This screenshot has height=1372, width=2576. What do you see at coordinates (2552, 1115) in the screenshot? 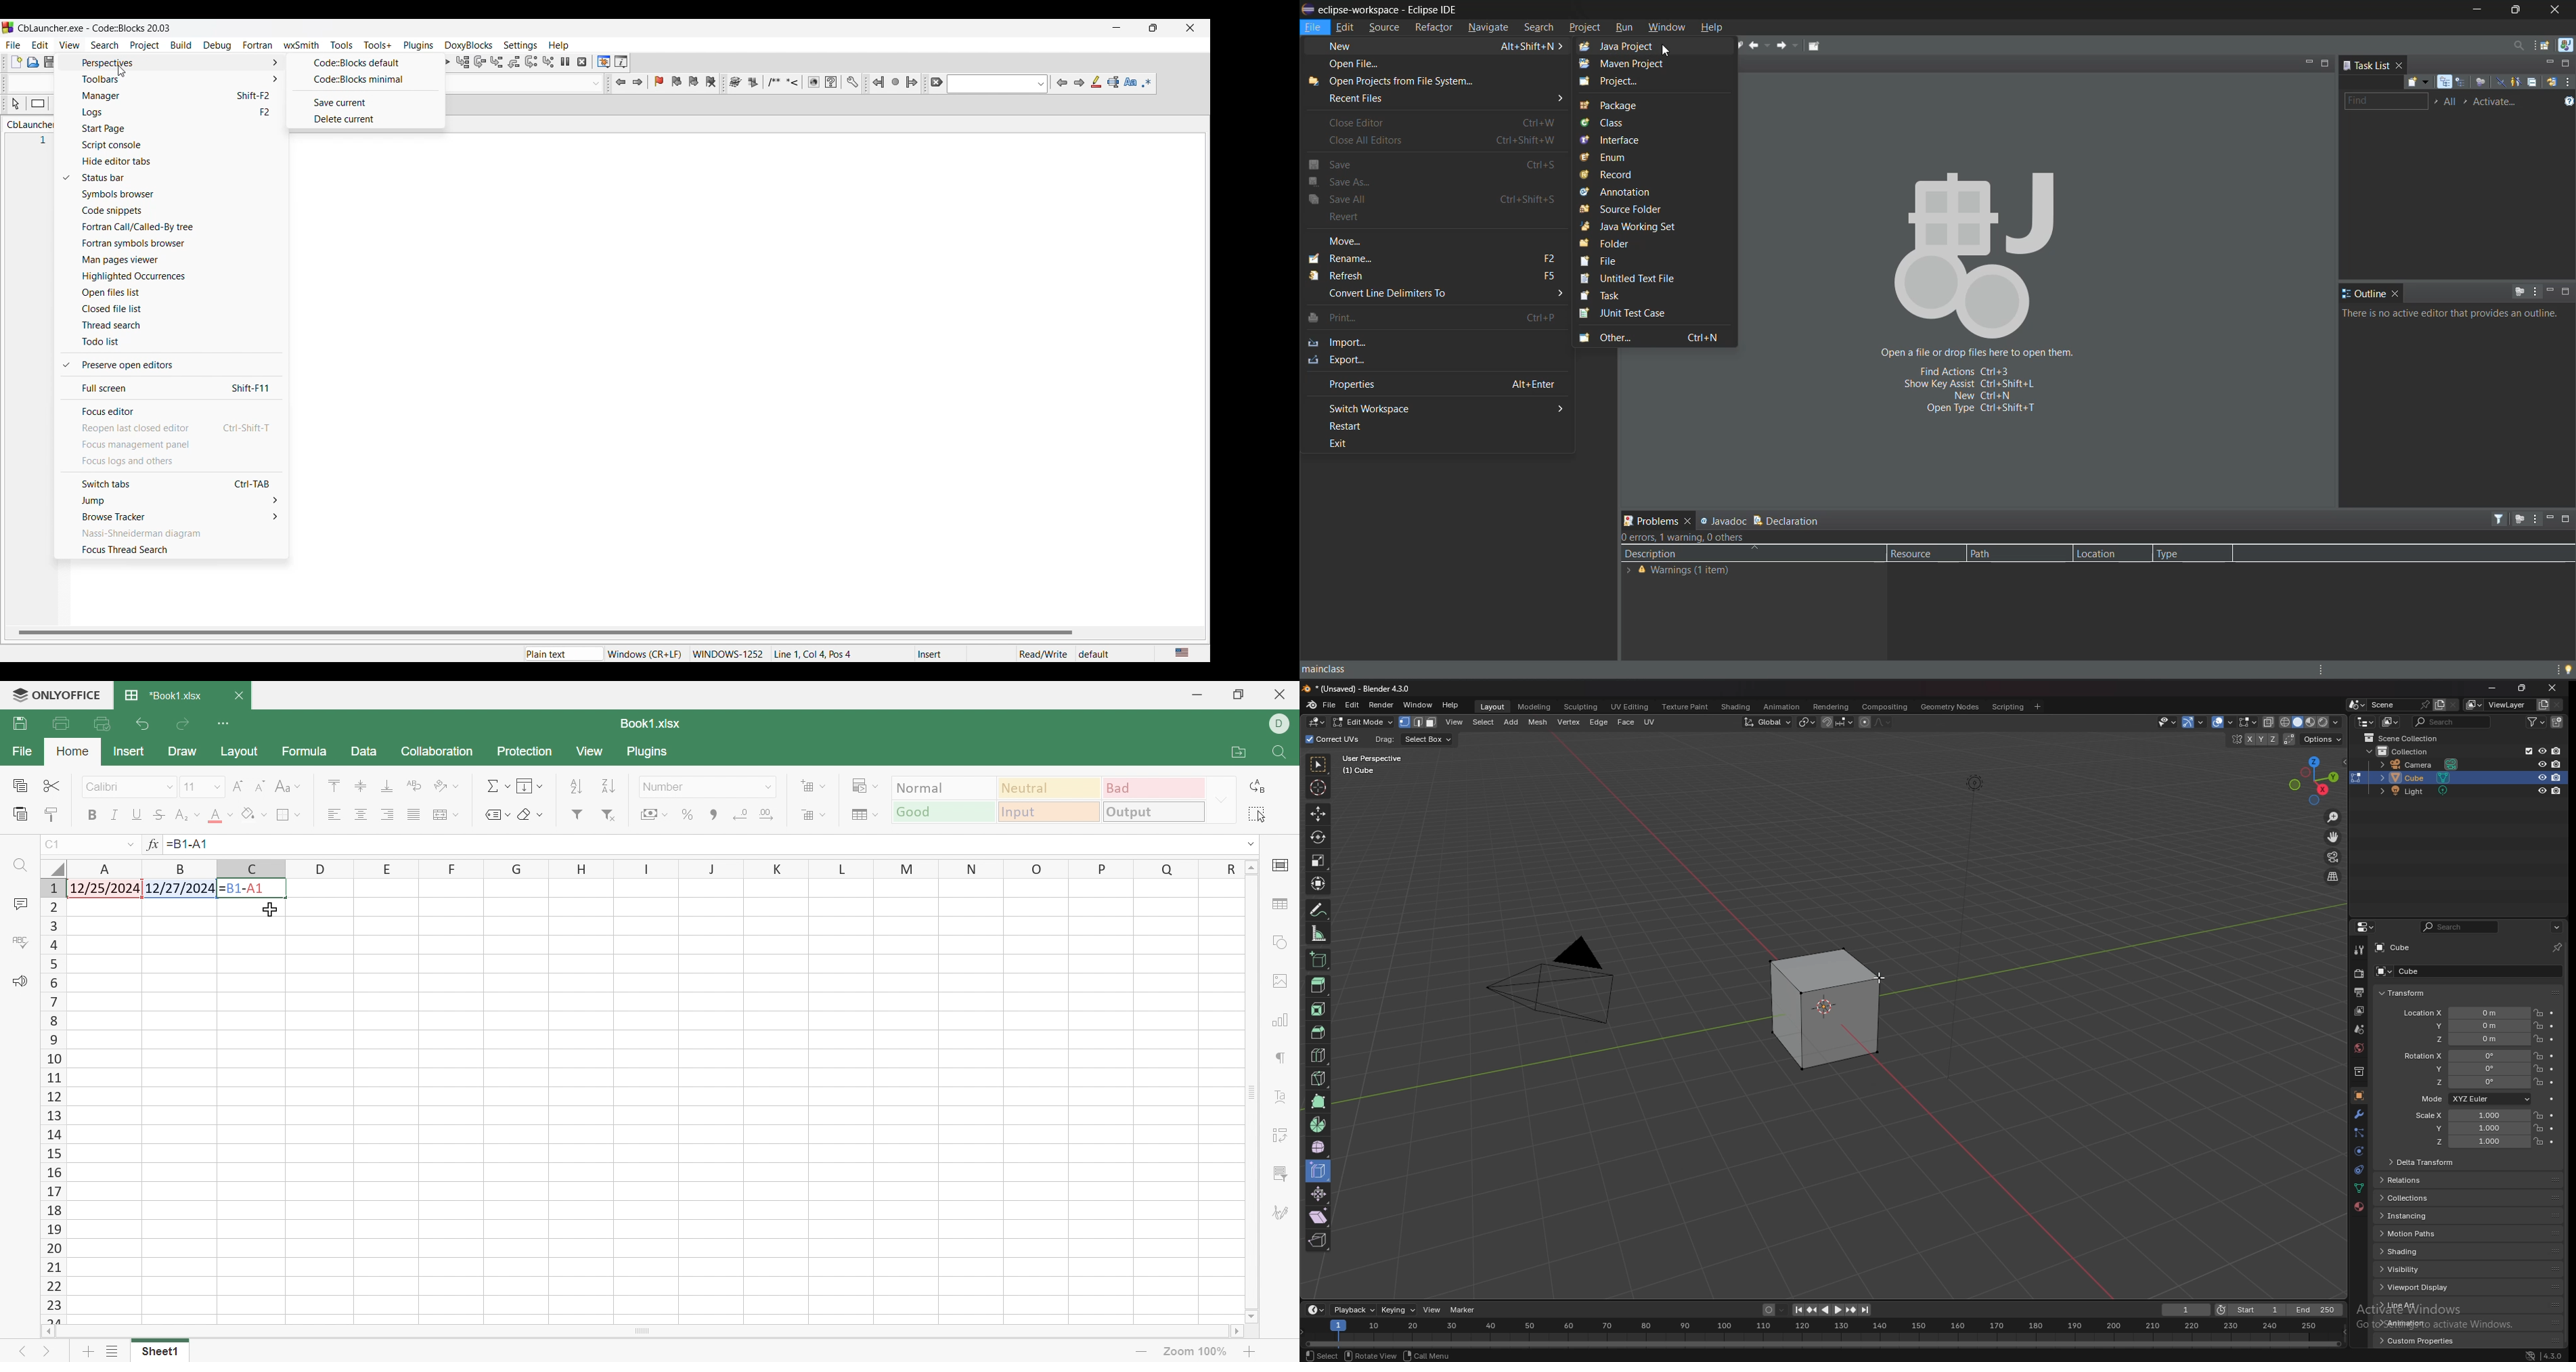
I see `animate property` at bounding box center [2552, 1115].